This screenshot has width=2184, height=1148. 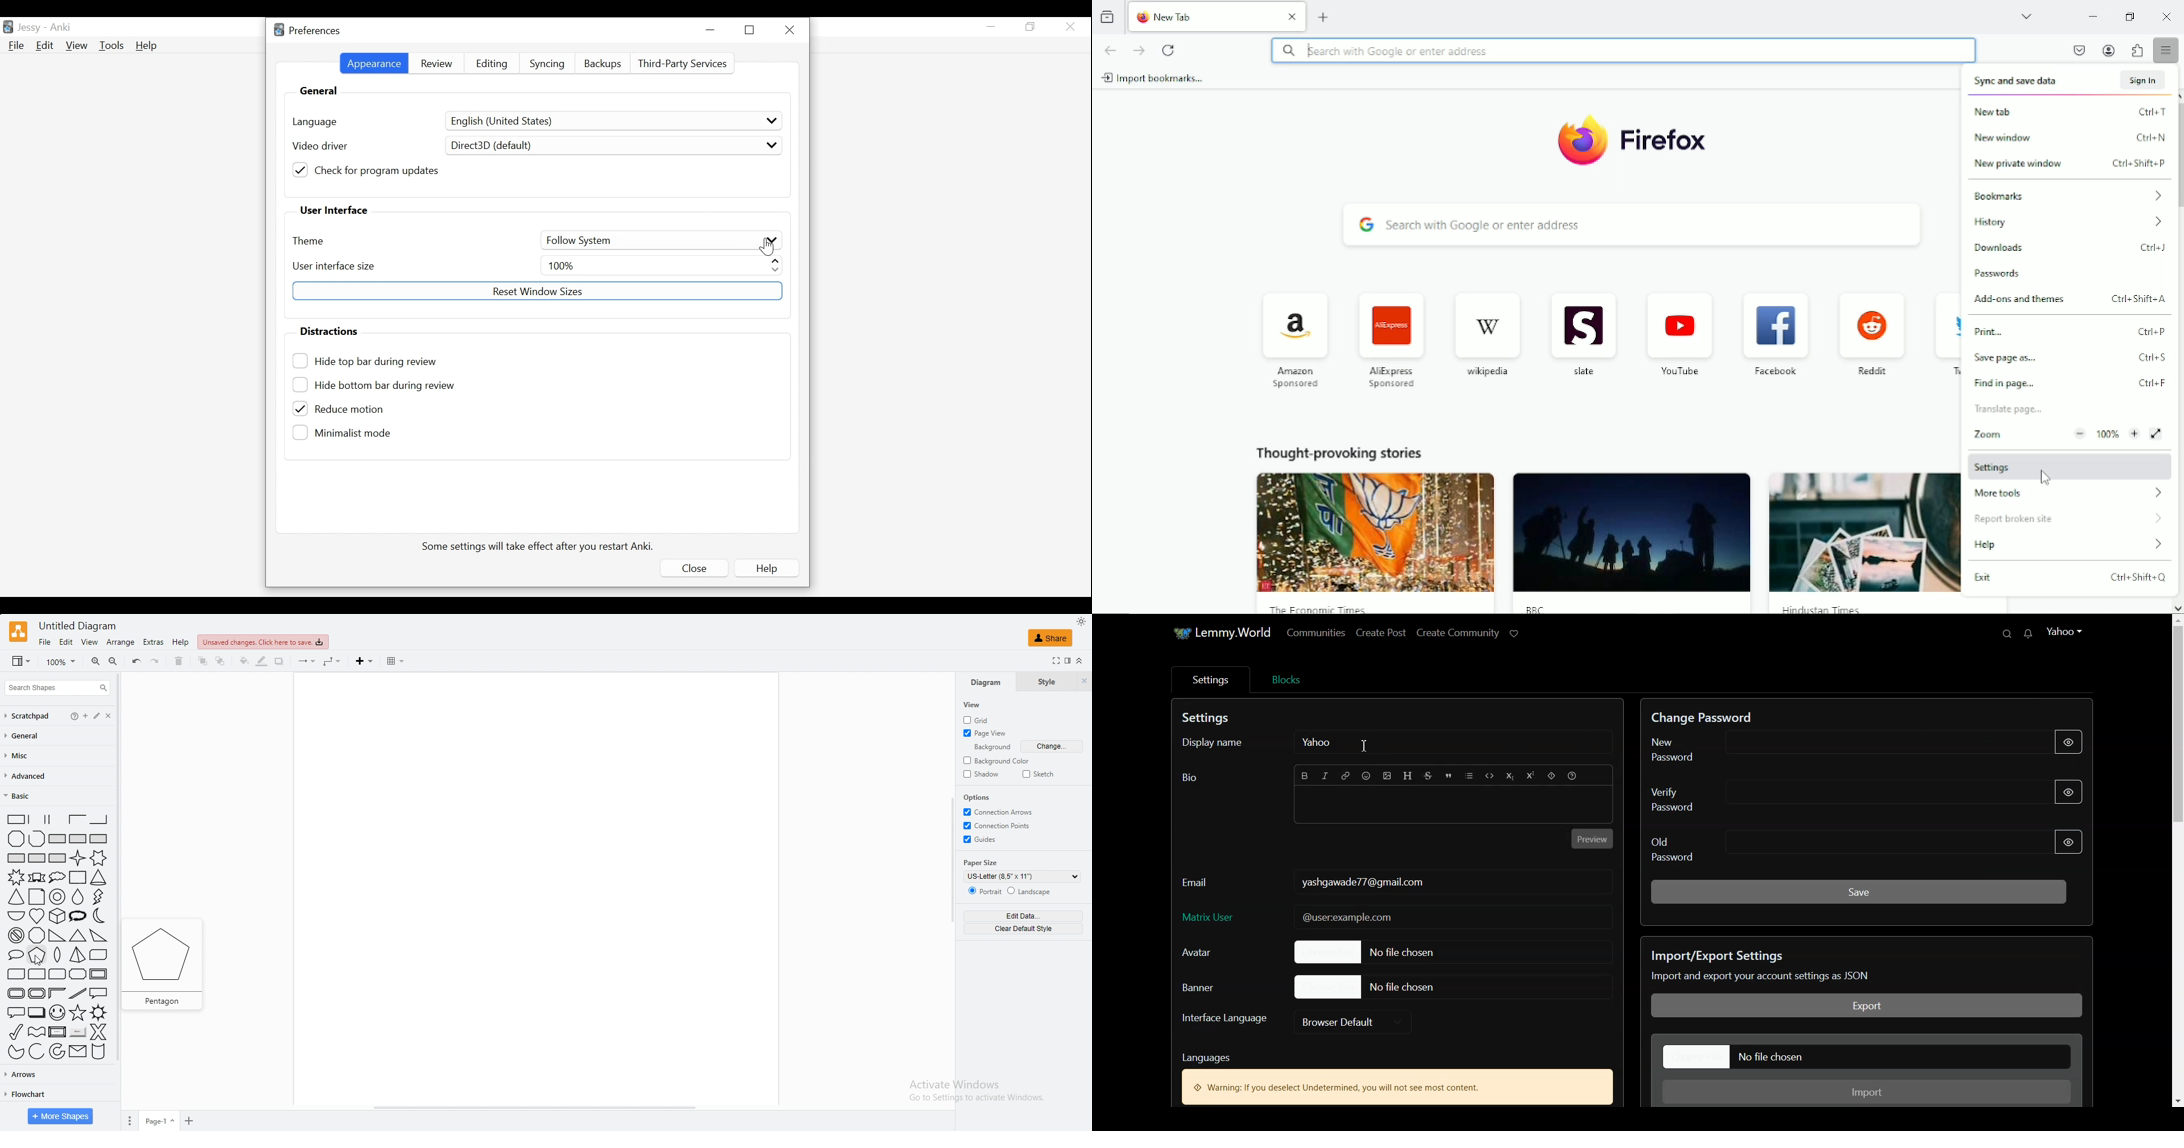 I want to click on diagonal rounded rectangle, so click(x=15, y=975).